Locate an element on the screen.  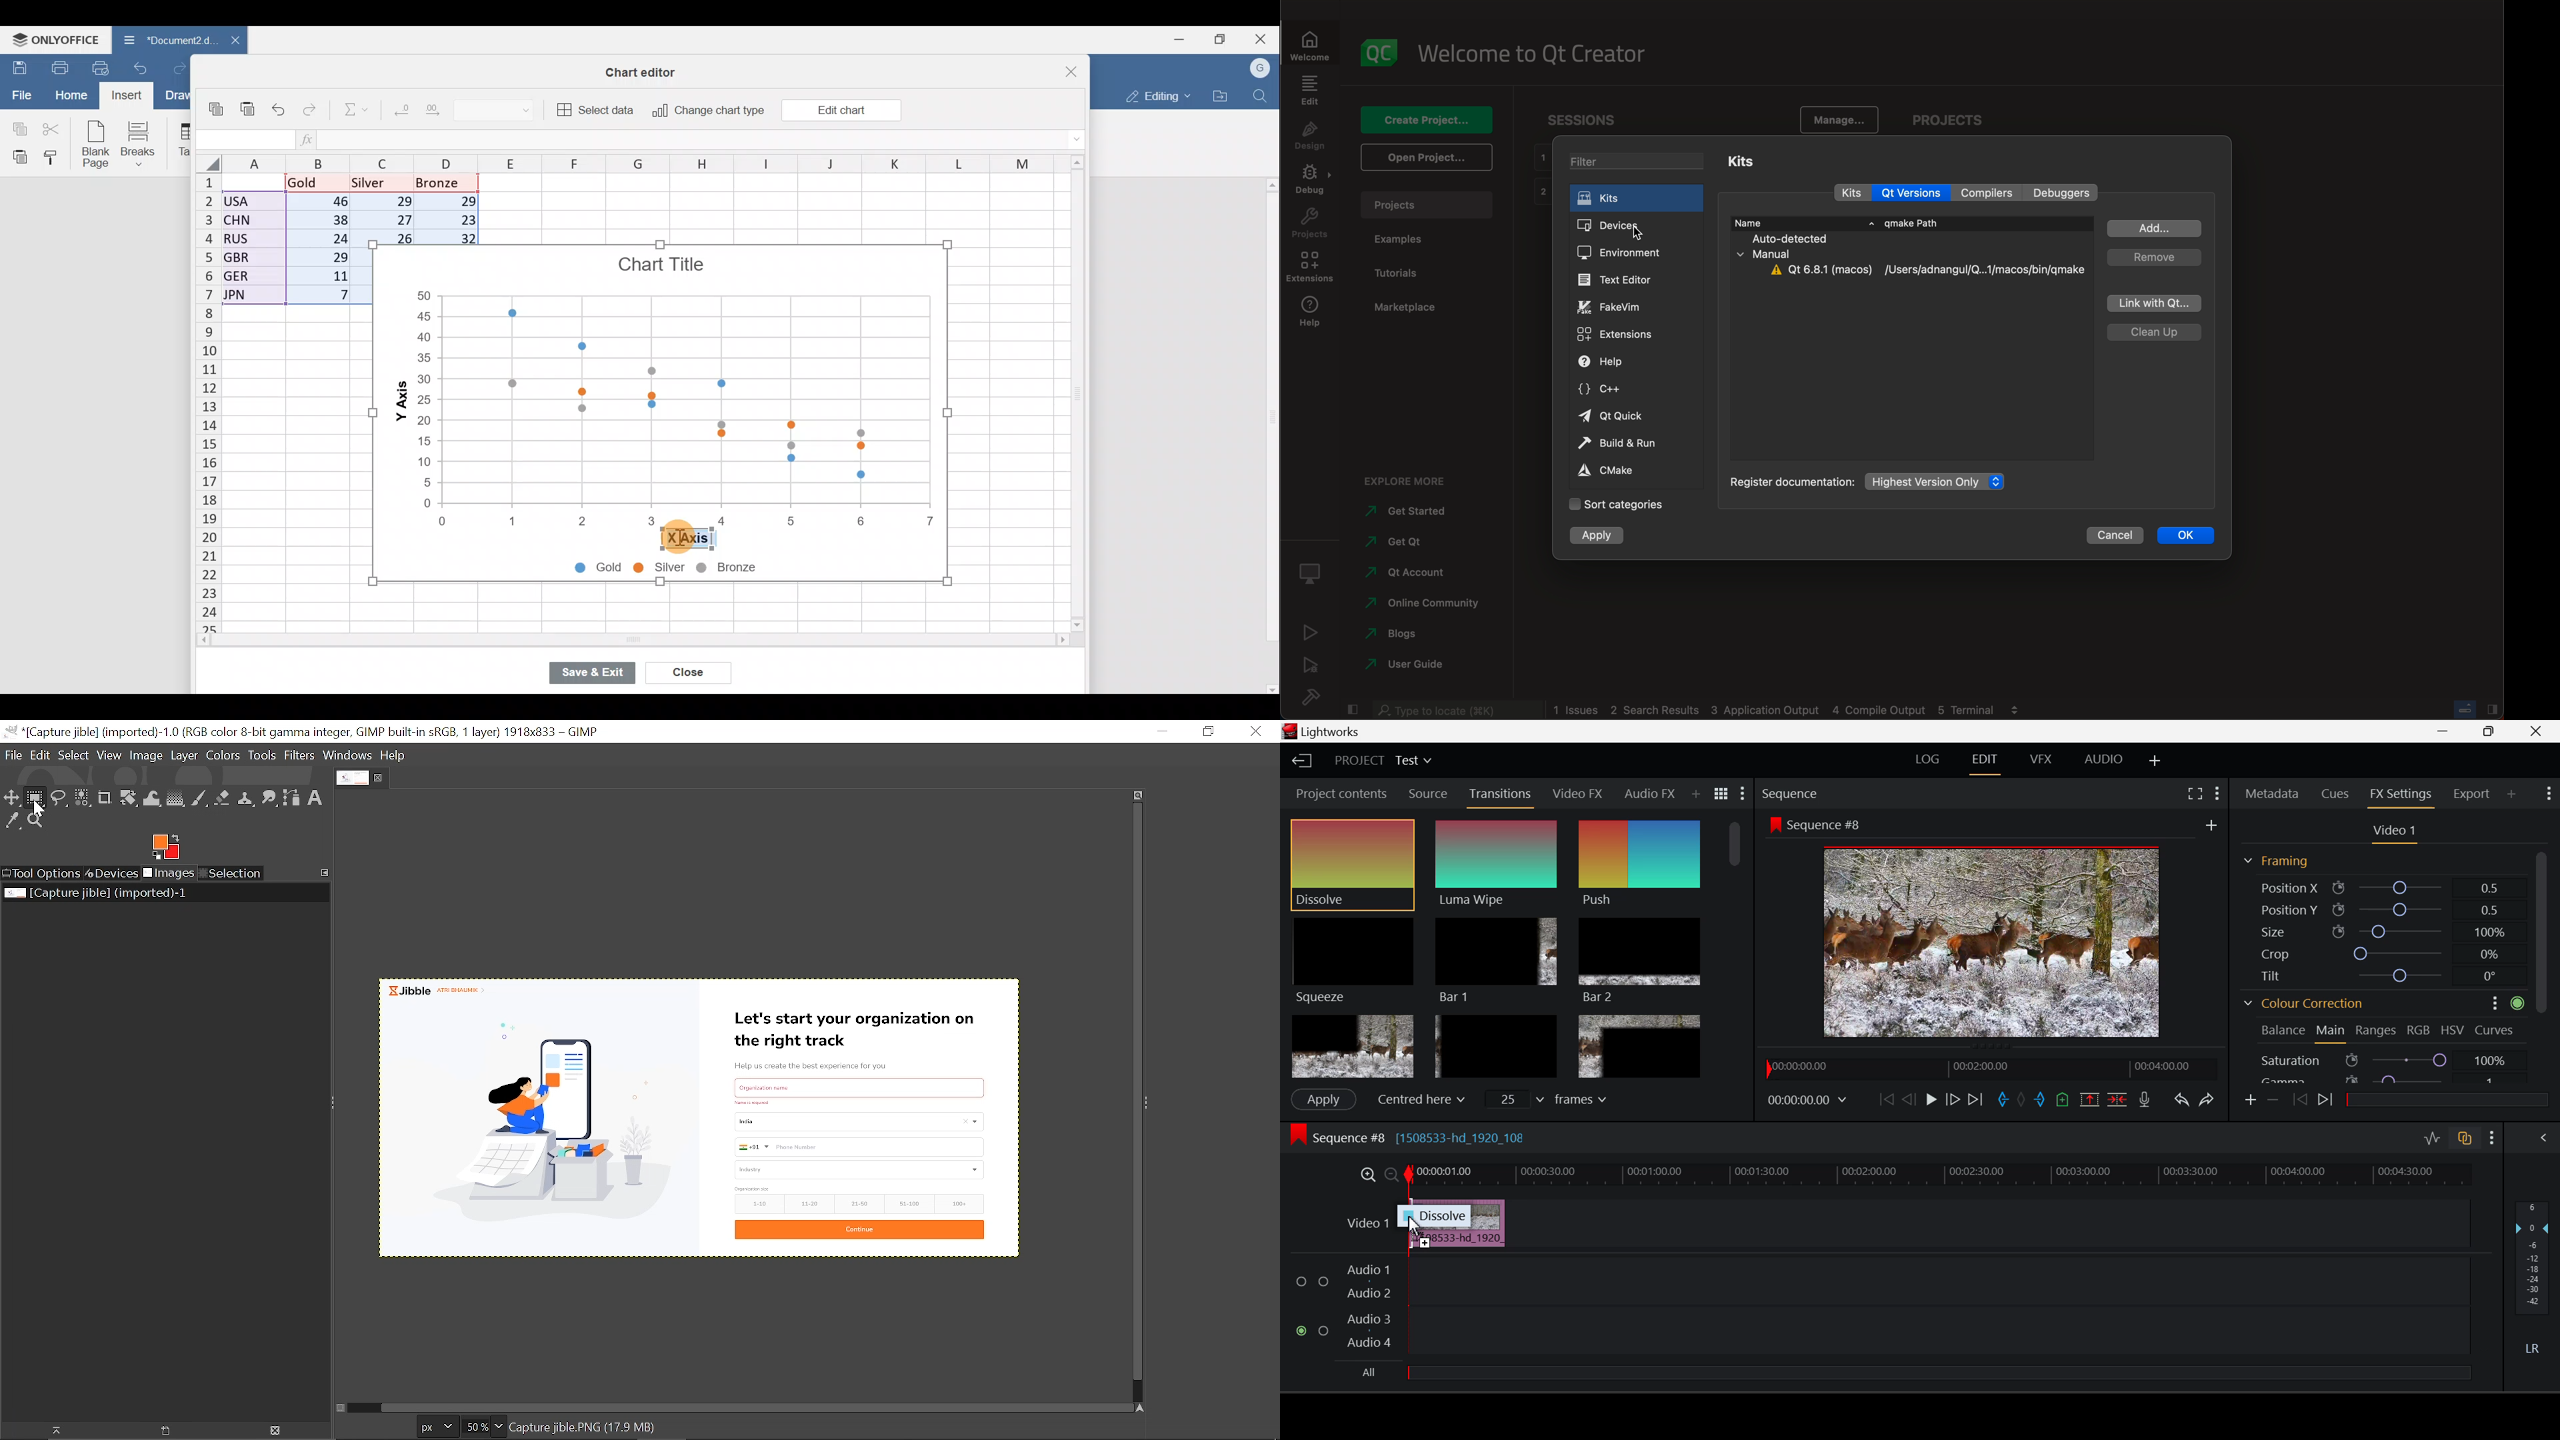
Capture jible.PNG(17.9 MB) is located at coordinates (583, 1428).